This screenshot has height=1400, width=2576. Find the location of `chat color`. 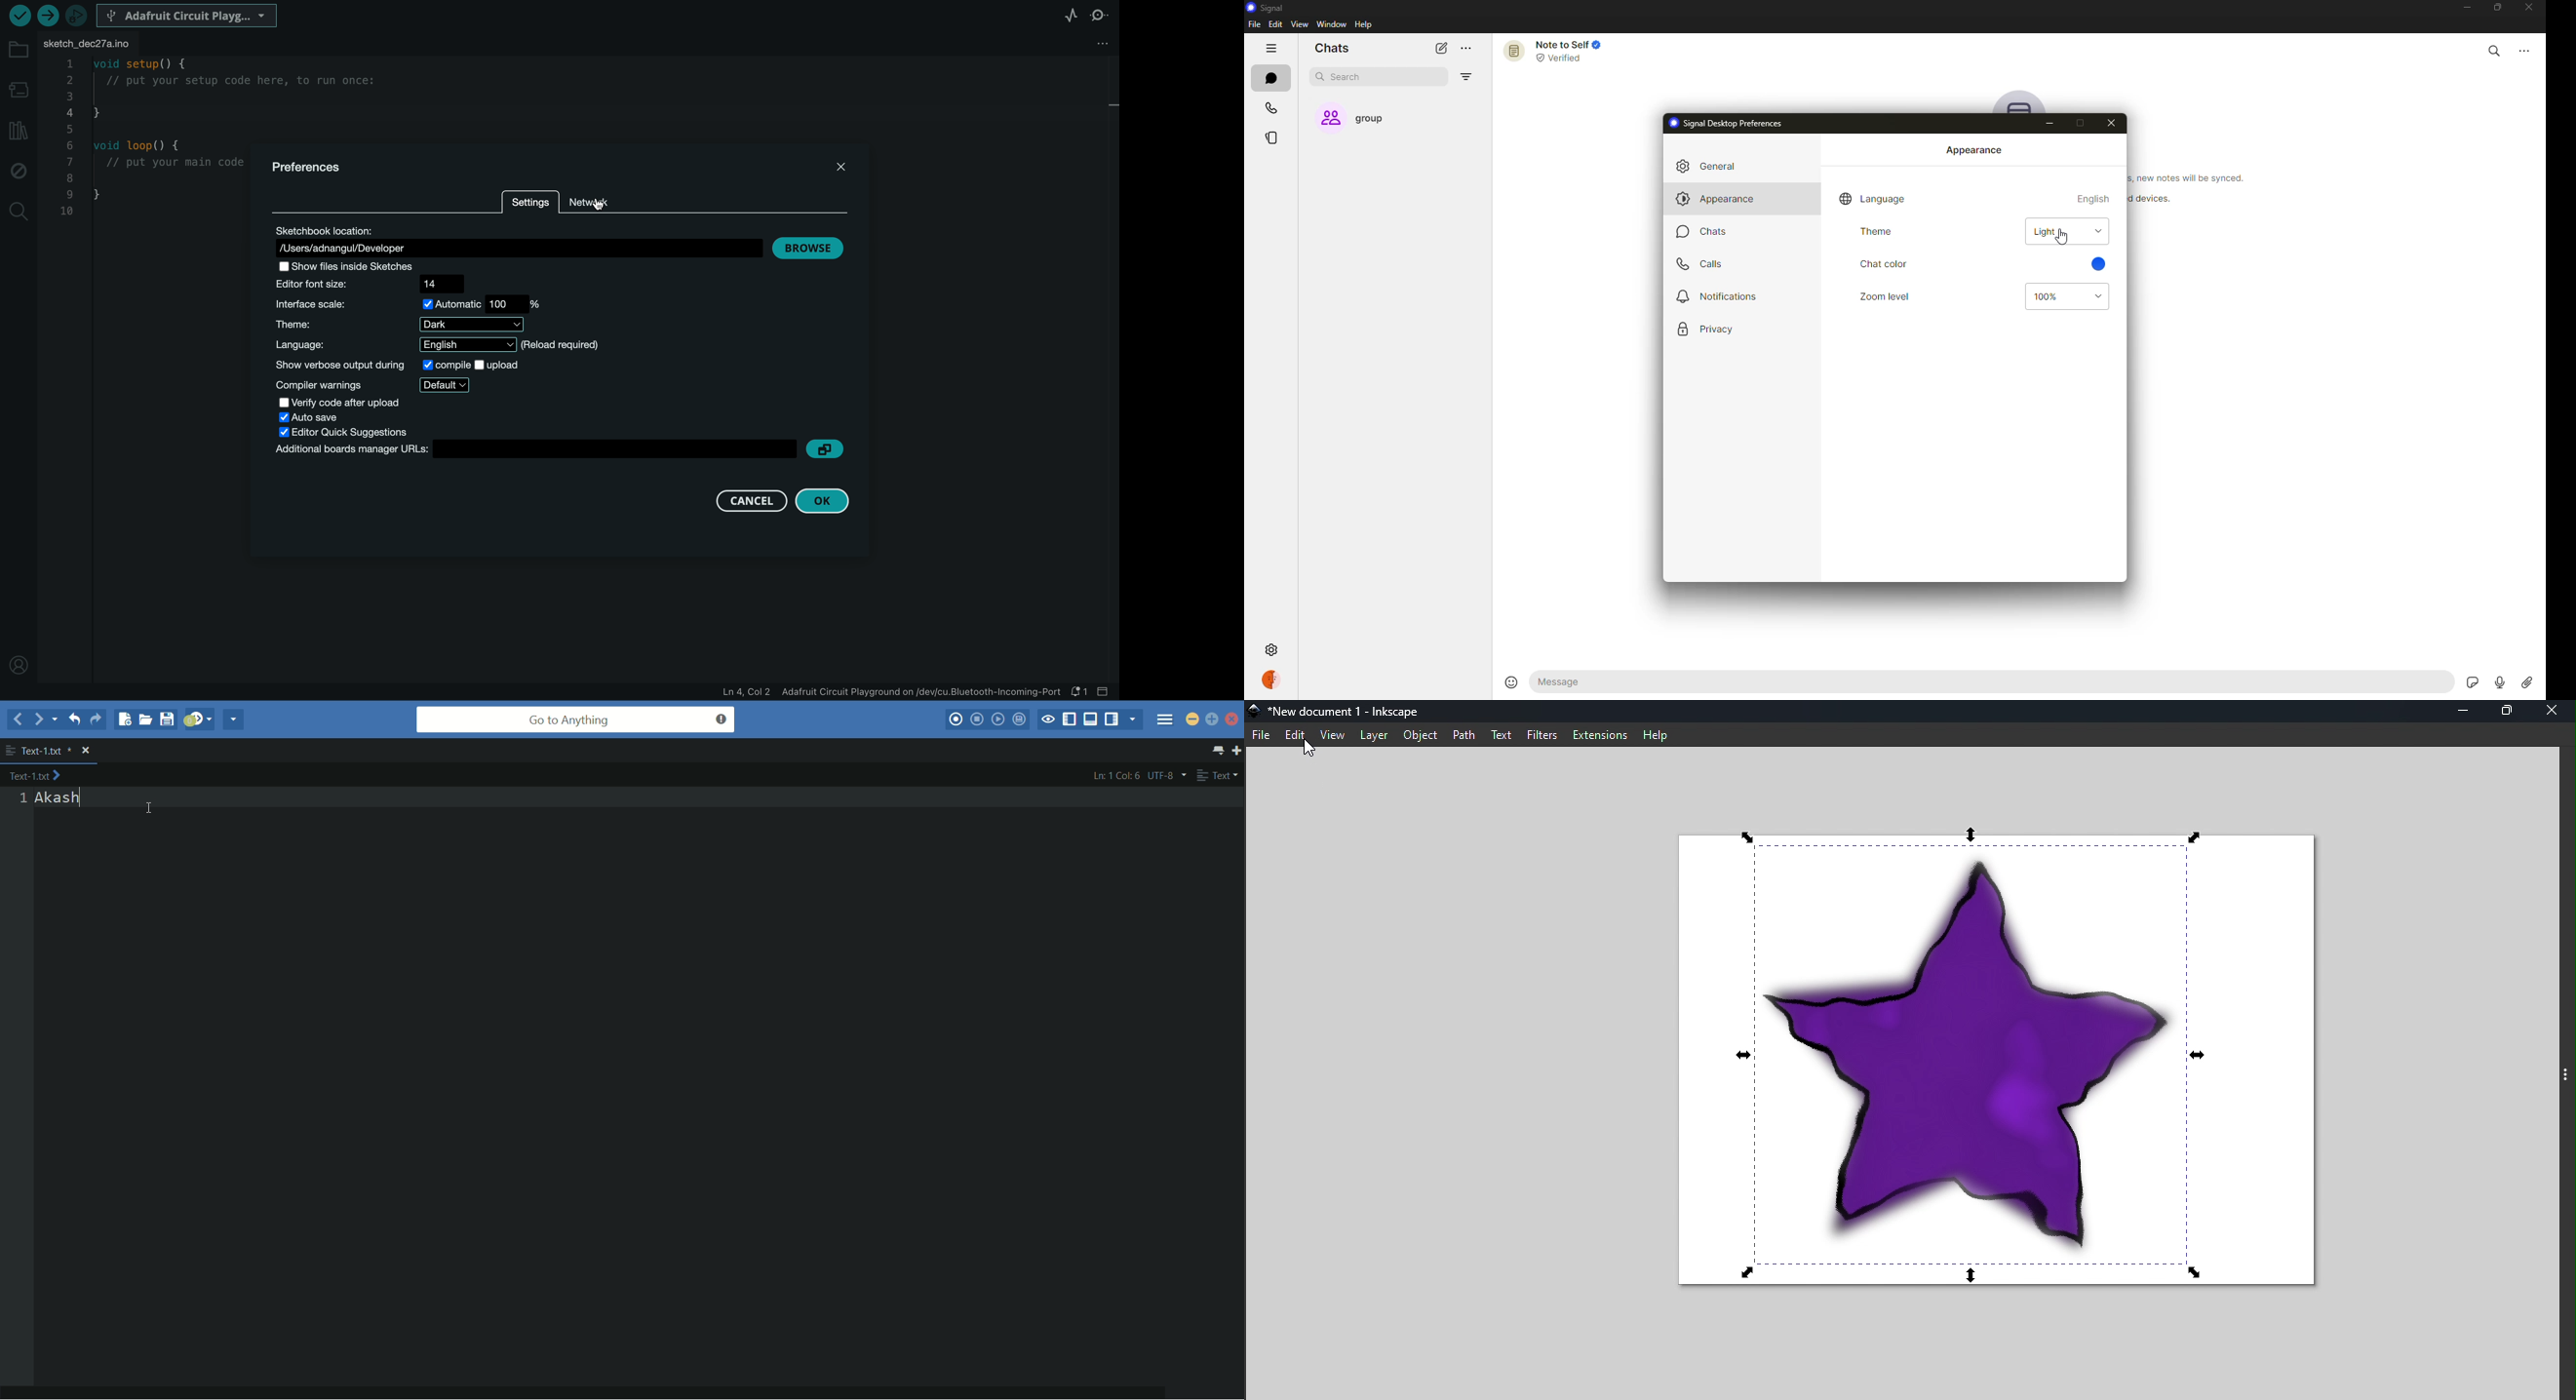

chat color is located at coordinates (1883, 264).